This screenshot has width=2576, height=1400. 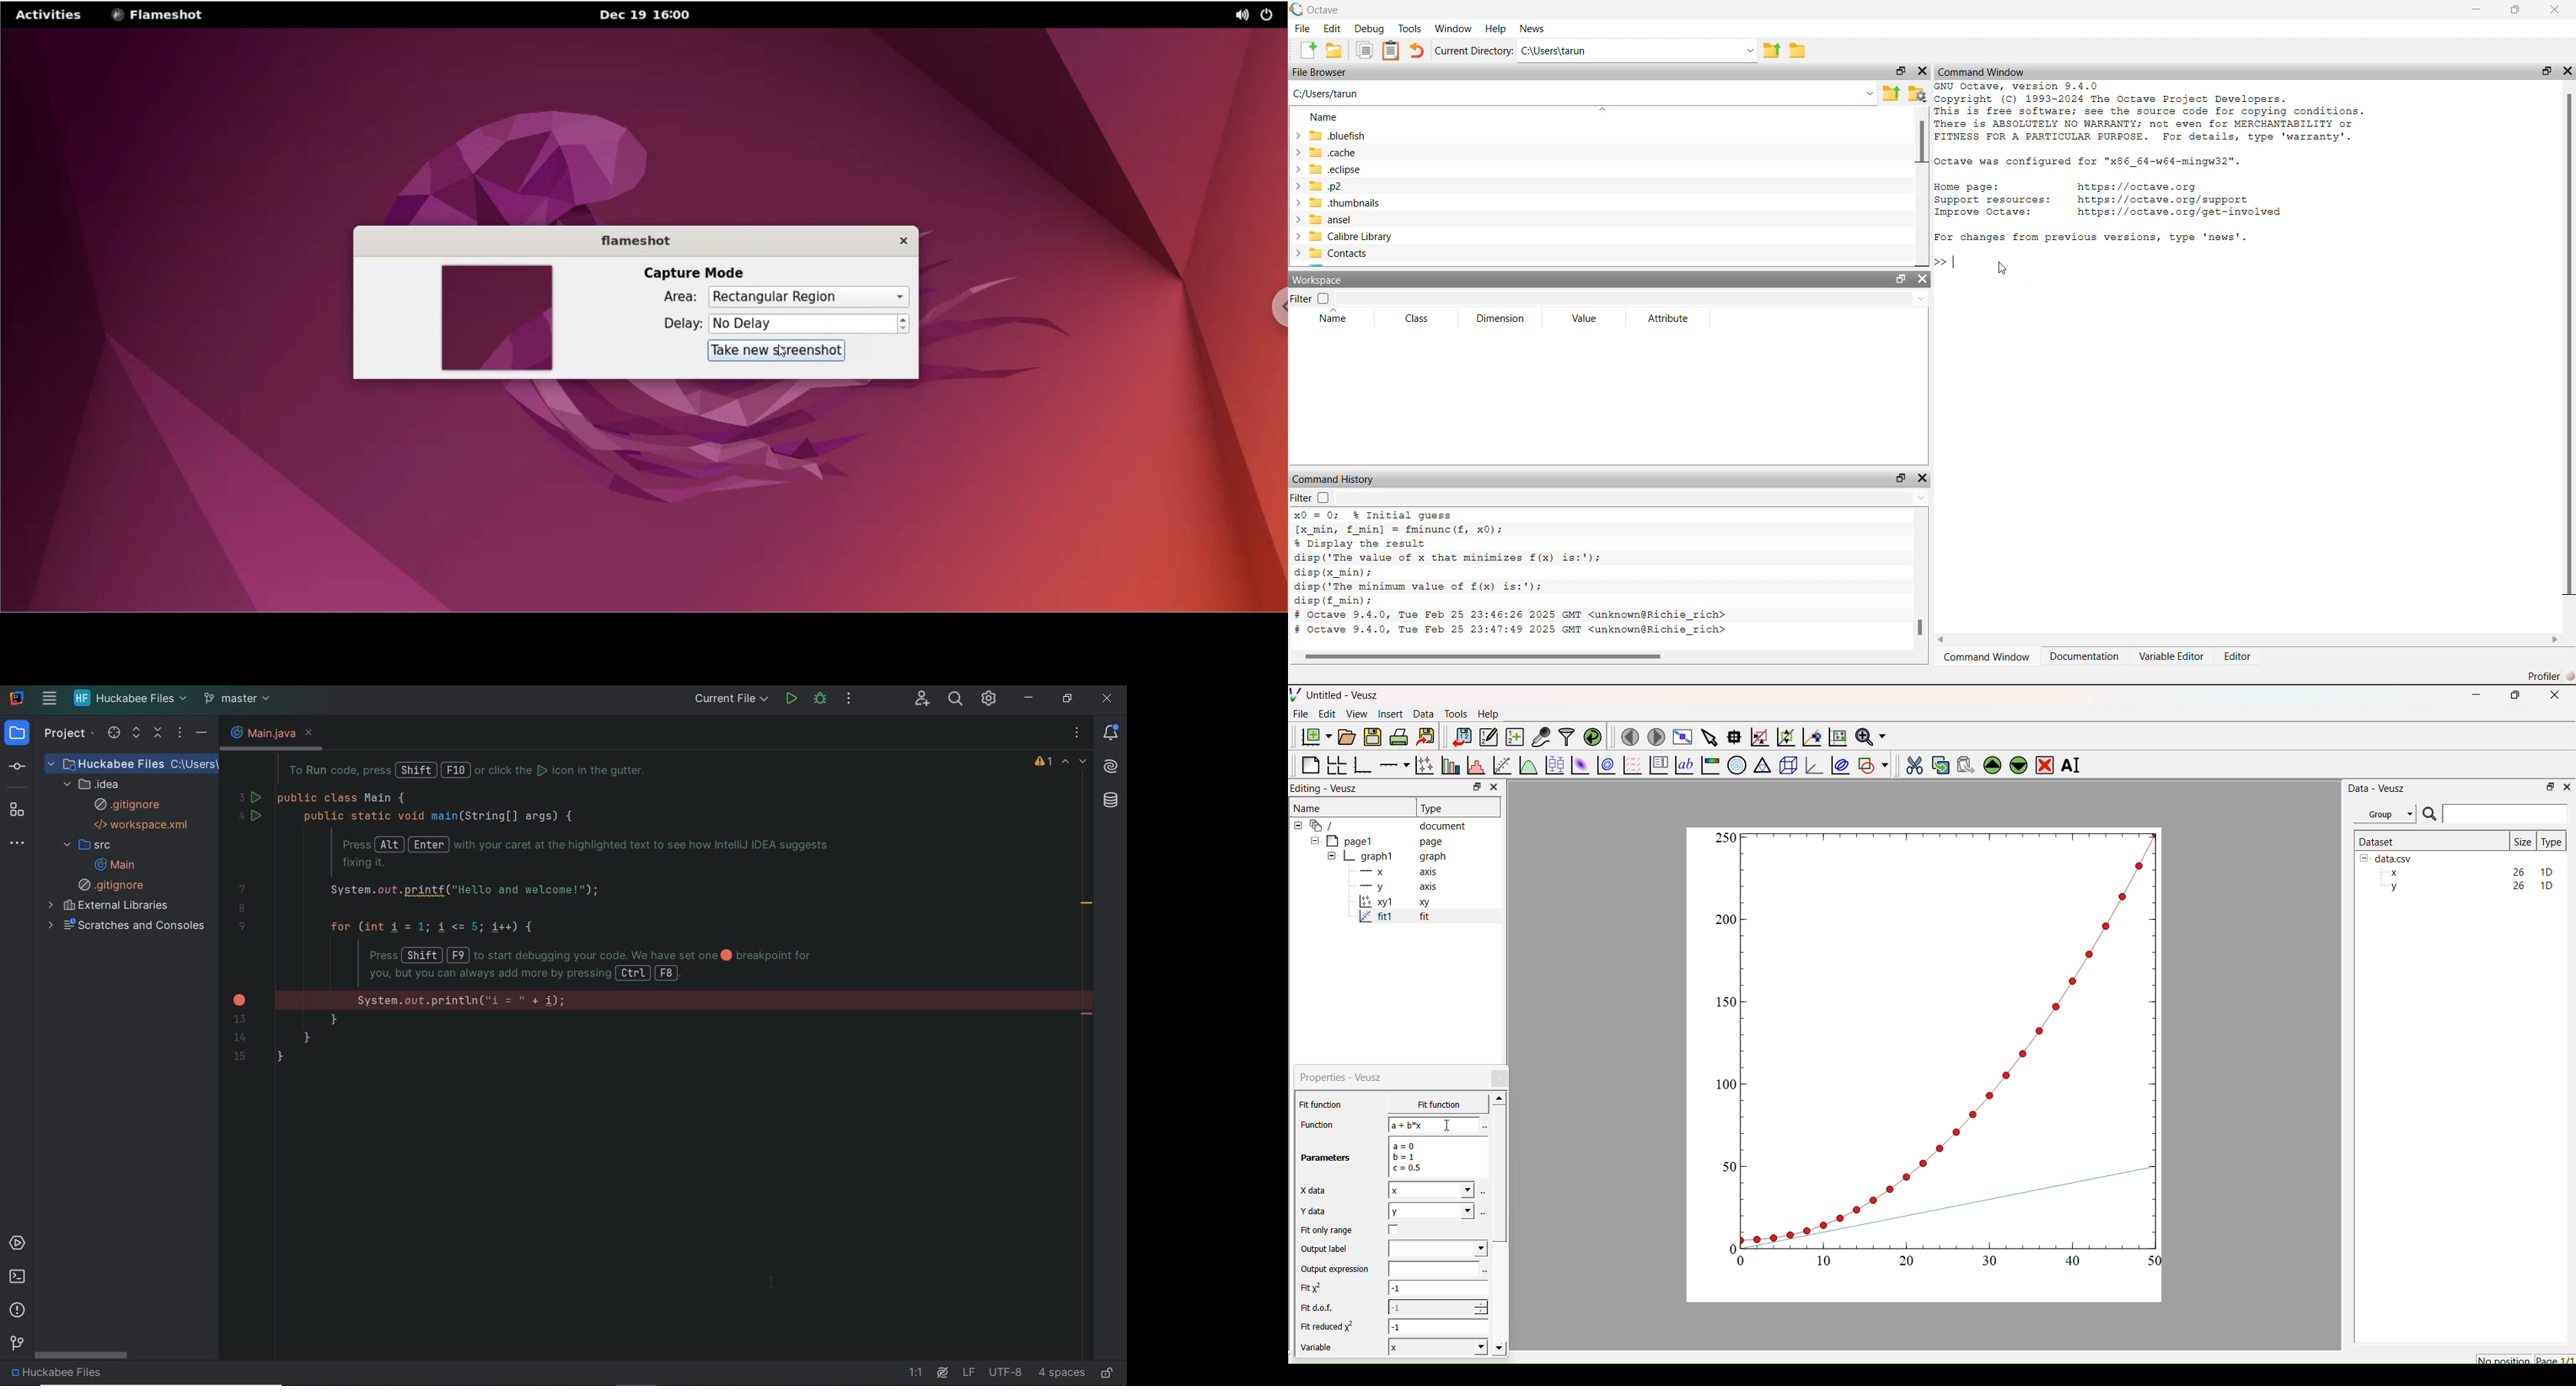 I want to click on X data, so click(x=1316, y=1189).